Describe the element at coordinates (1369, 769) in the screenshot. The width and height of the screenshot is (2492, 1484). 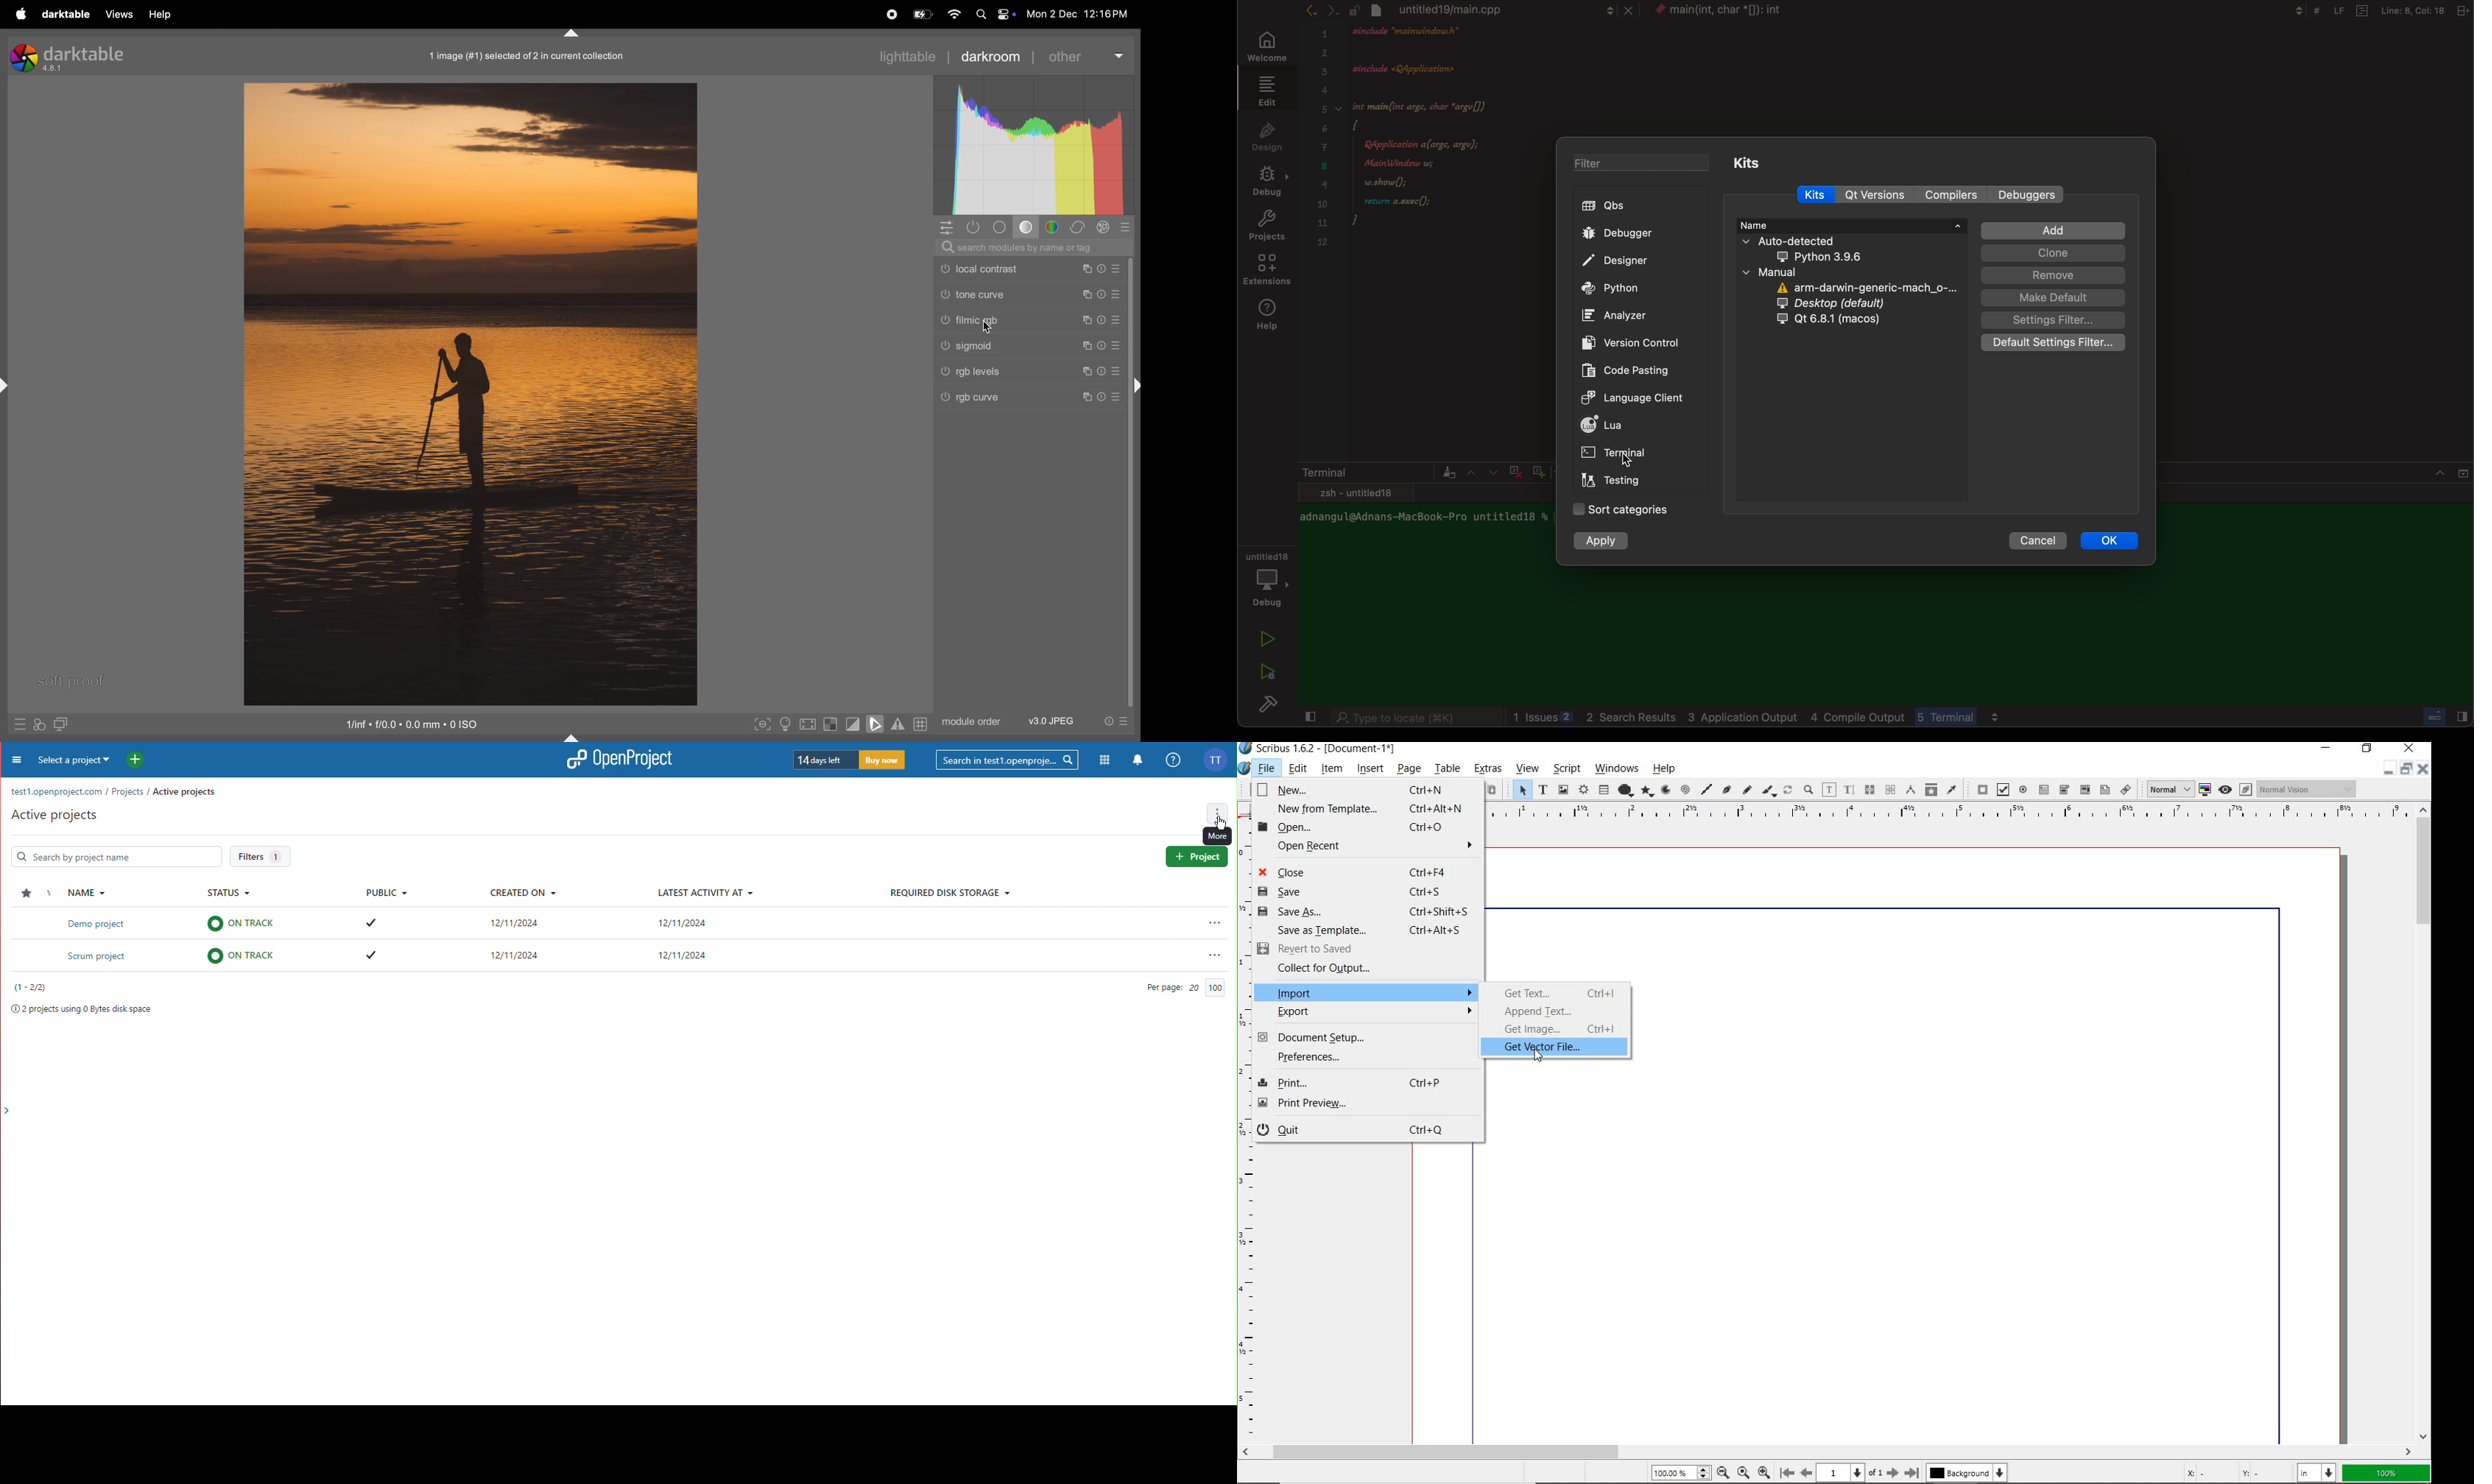
I see `insert` at that location.